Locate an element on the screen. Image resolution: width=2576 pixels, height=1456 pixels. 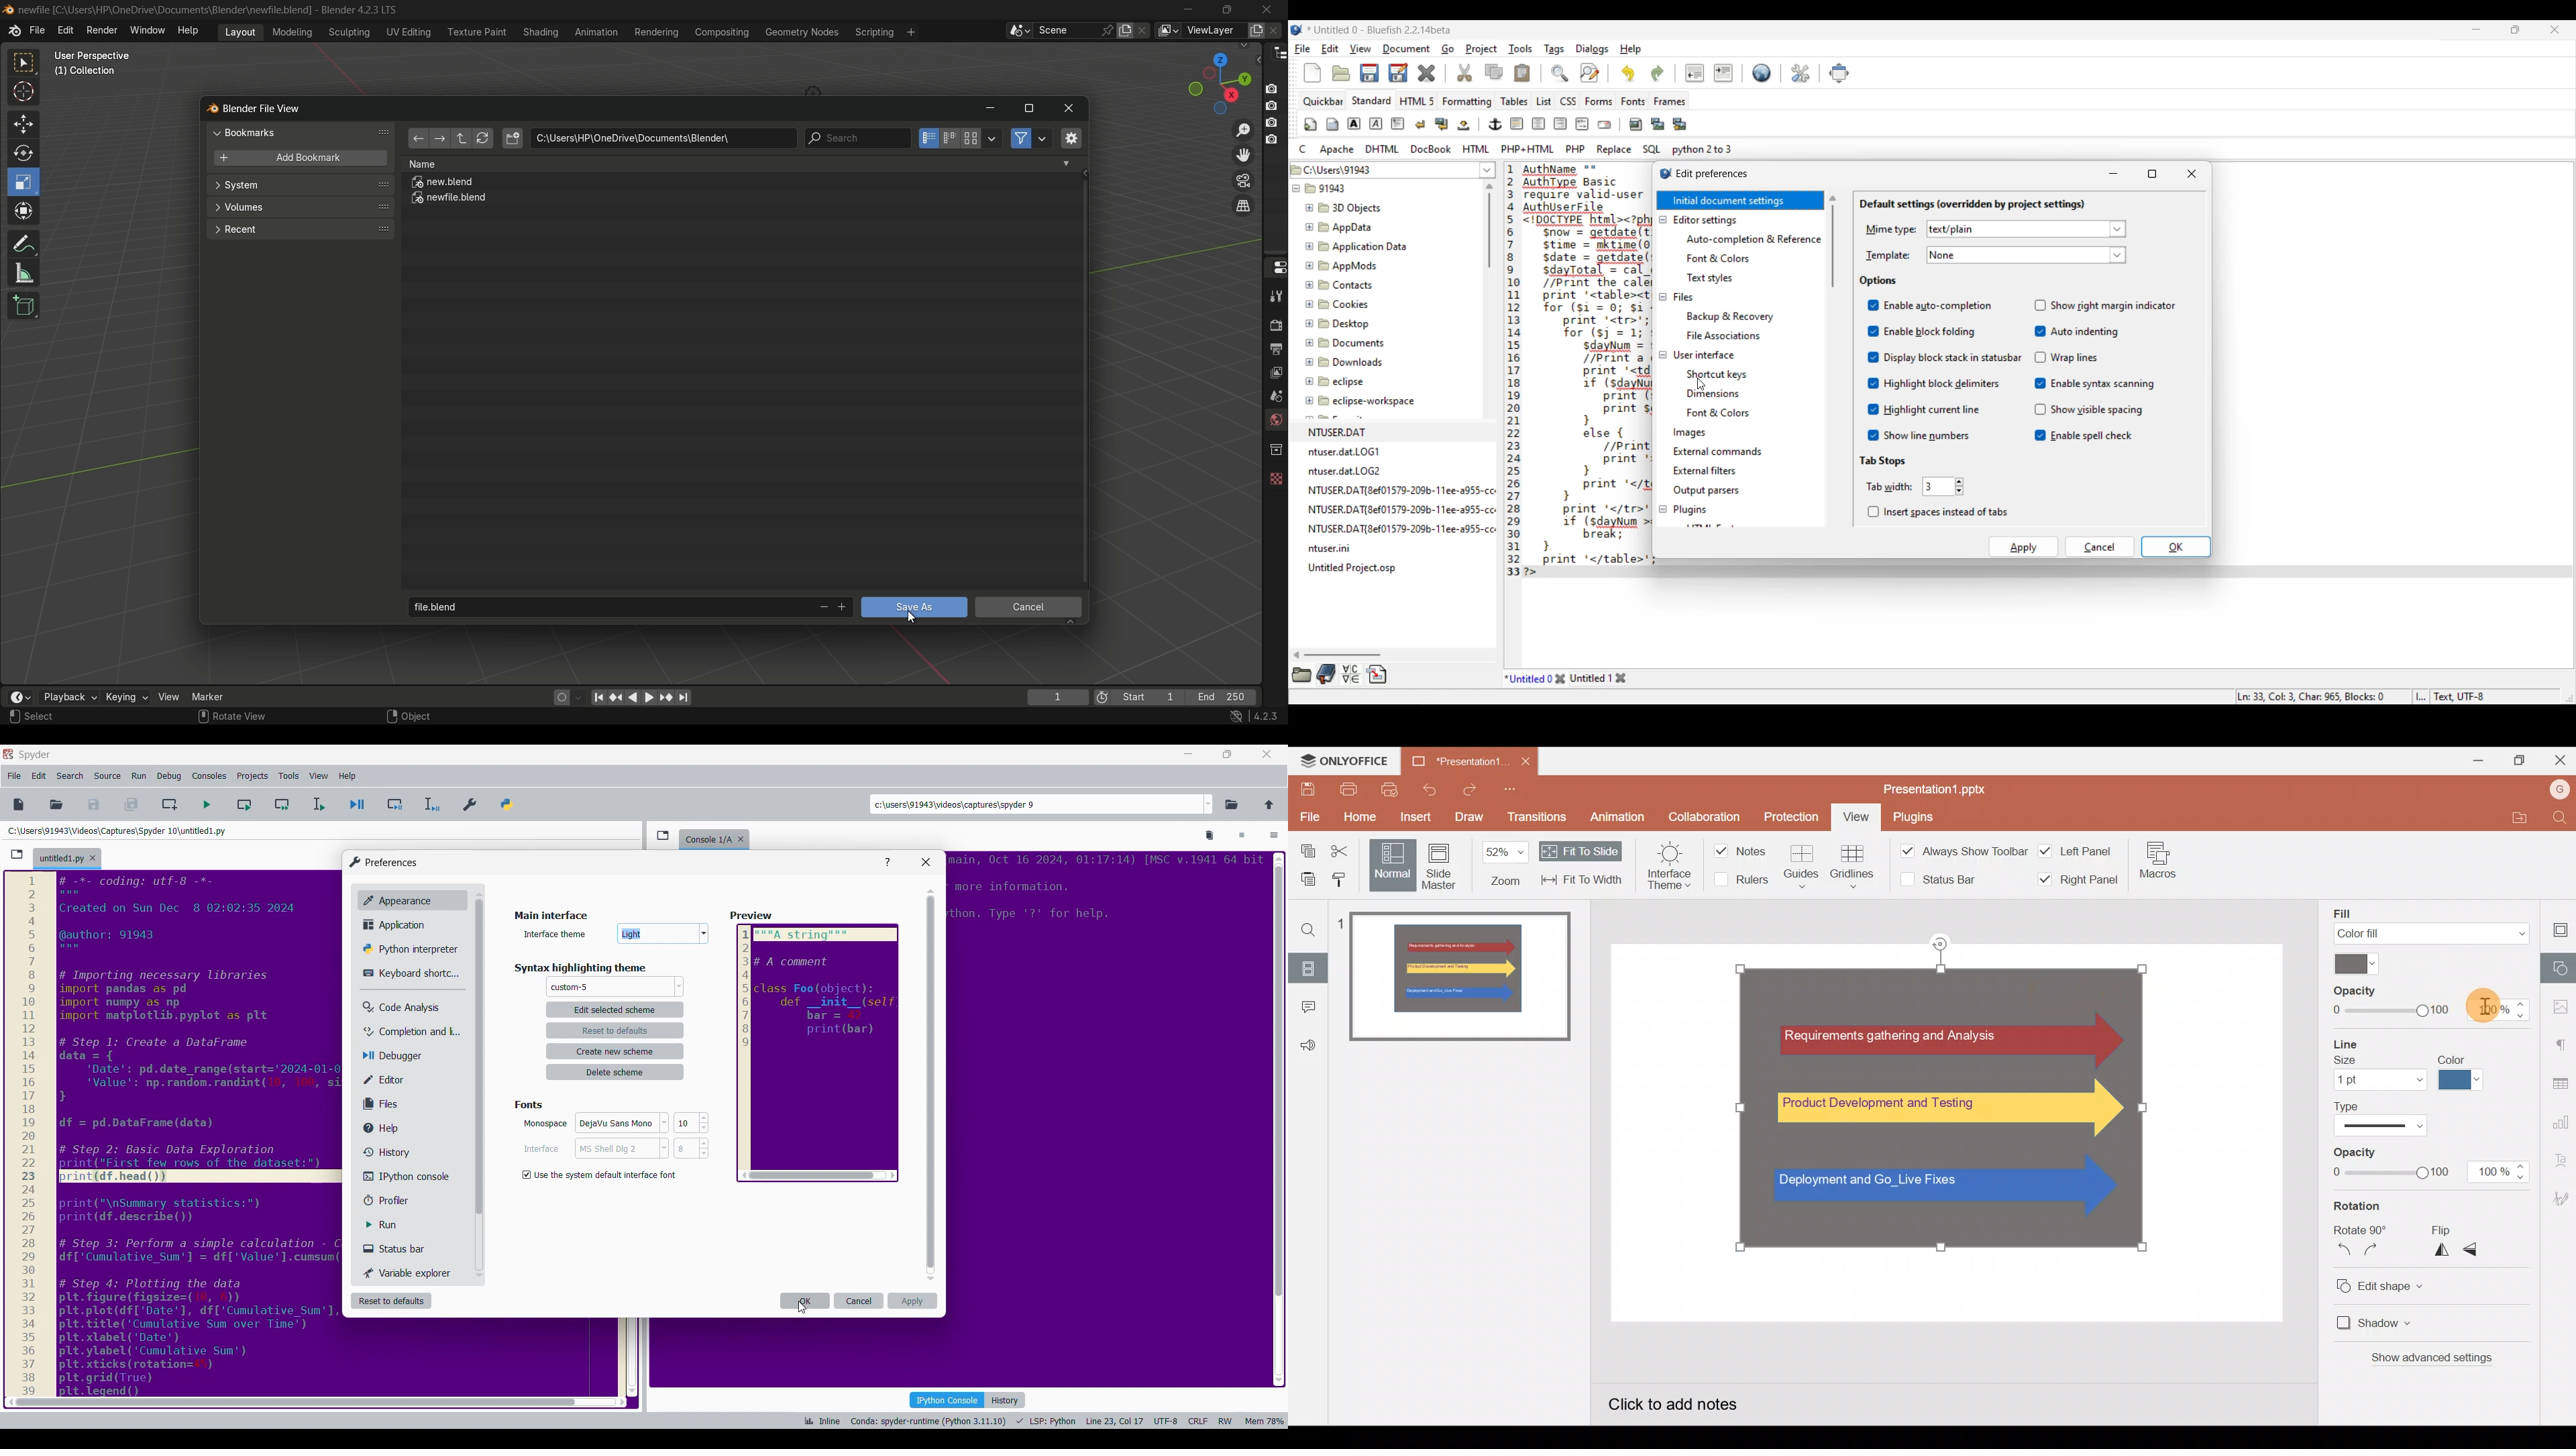
File menu  is located at coordinates (14, 776).